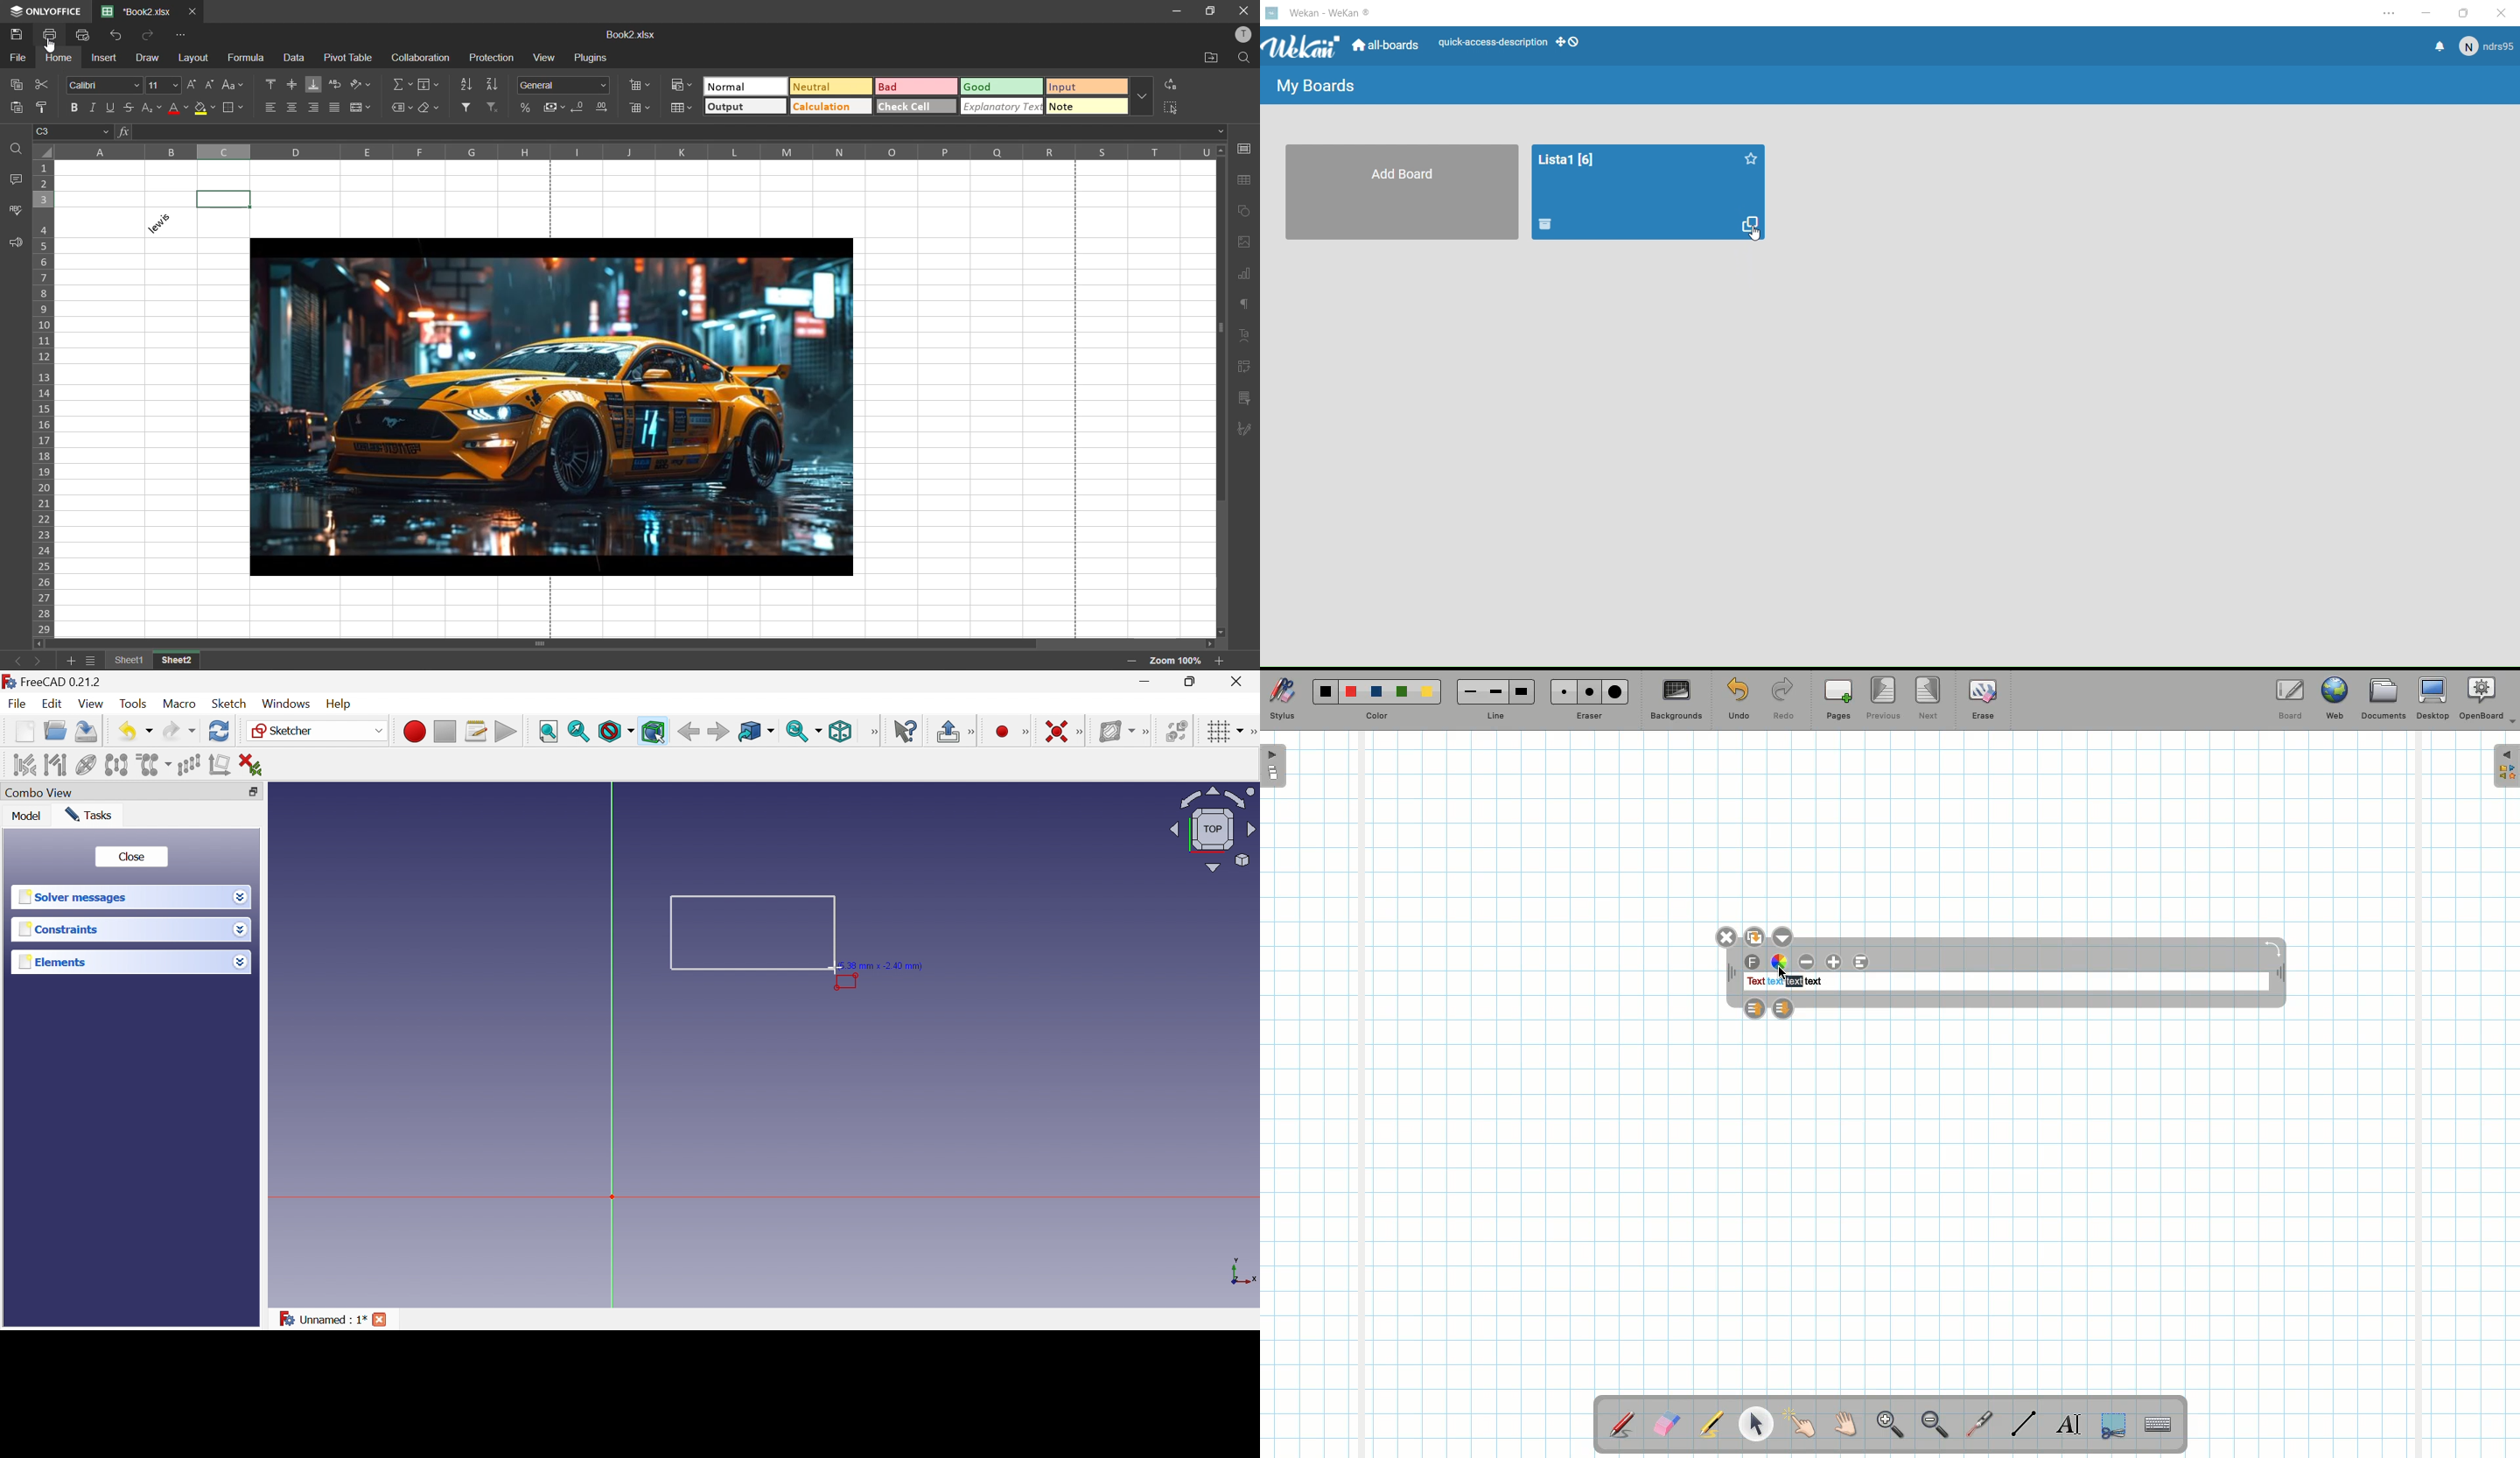  I want to click on Move Board to Archive, so click(1545, 224).